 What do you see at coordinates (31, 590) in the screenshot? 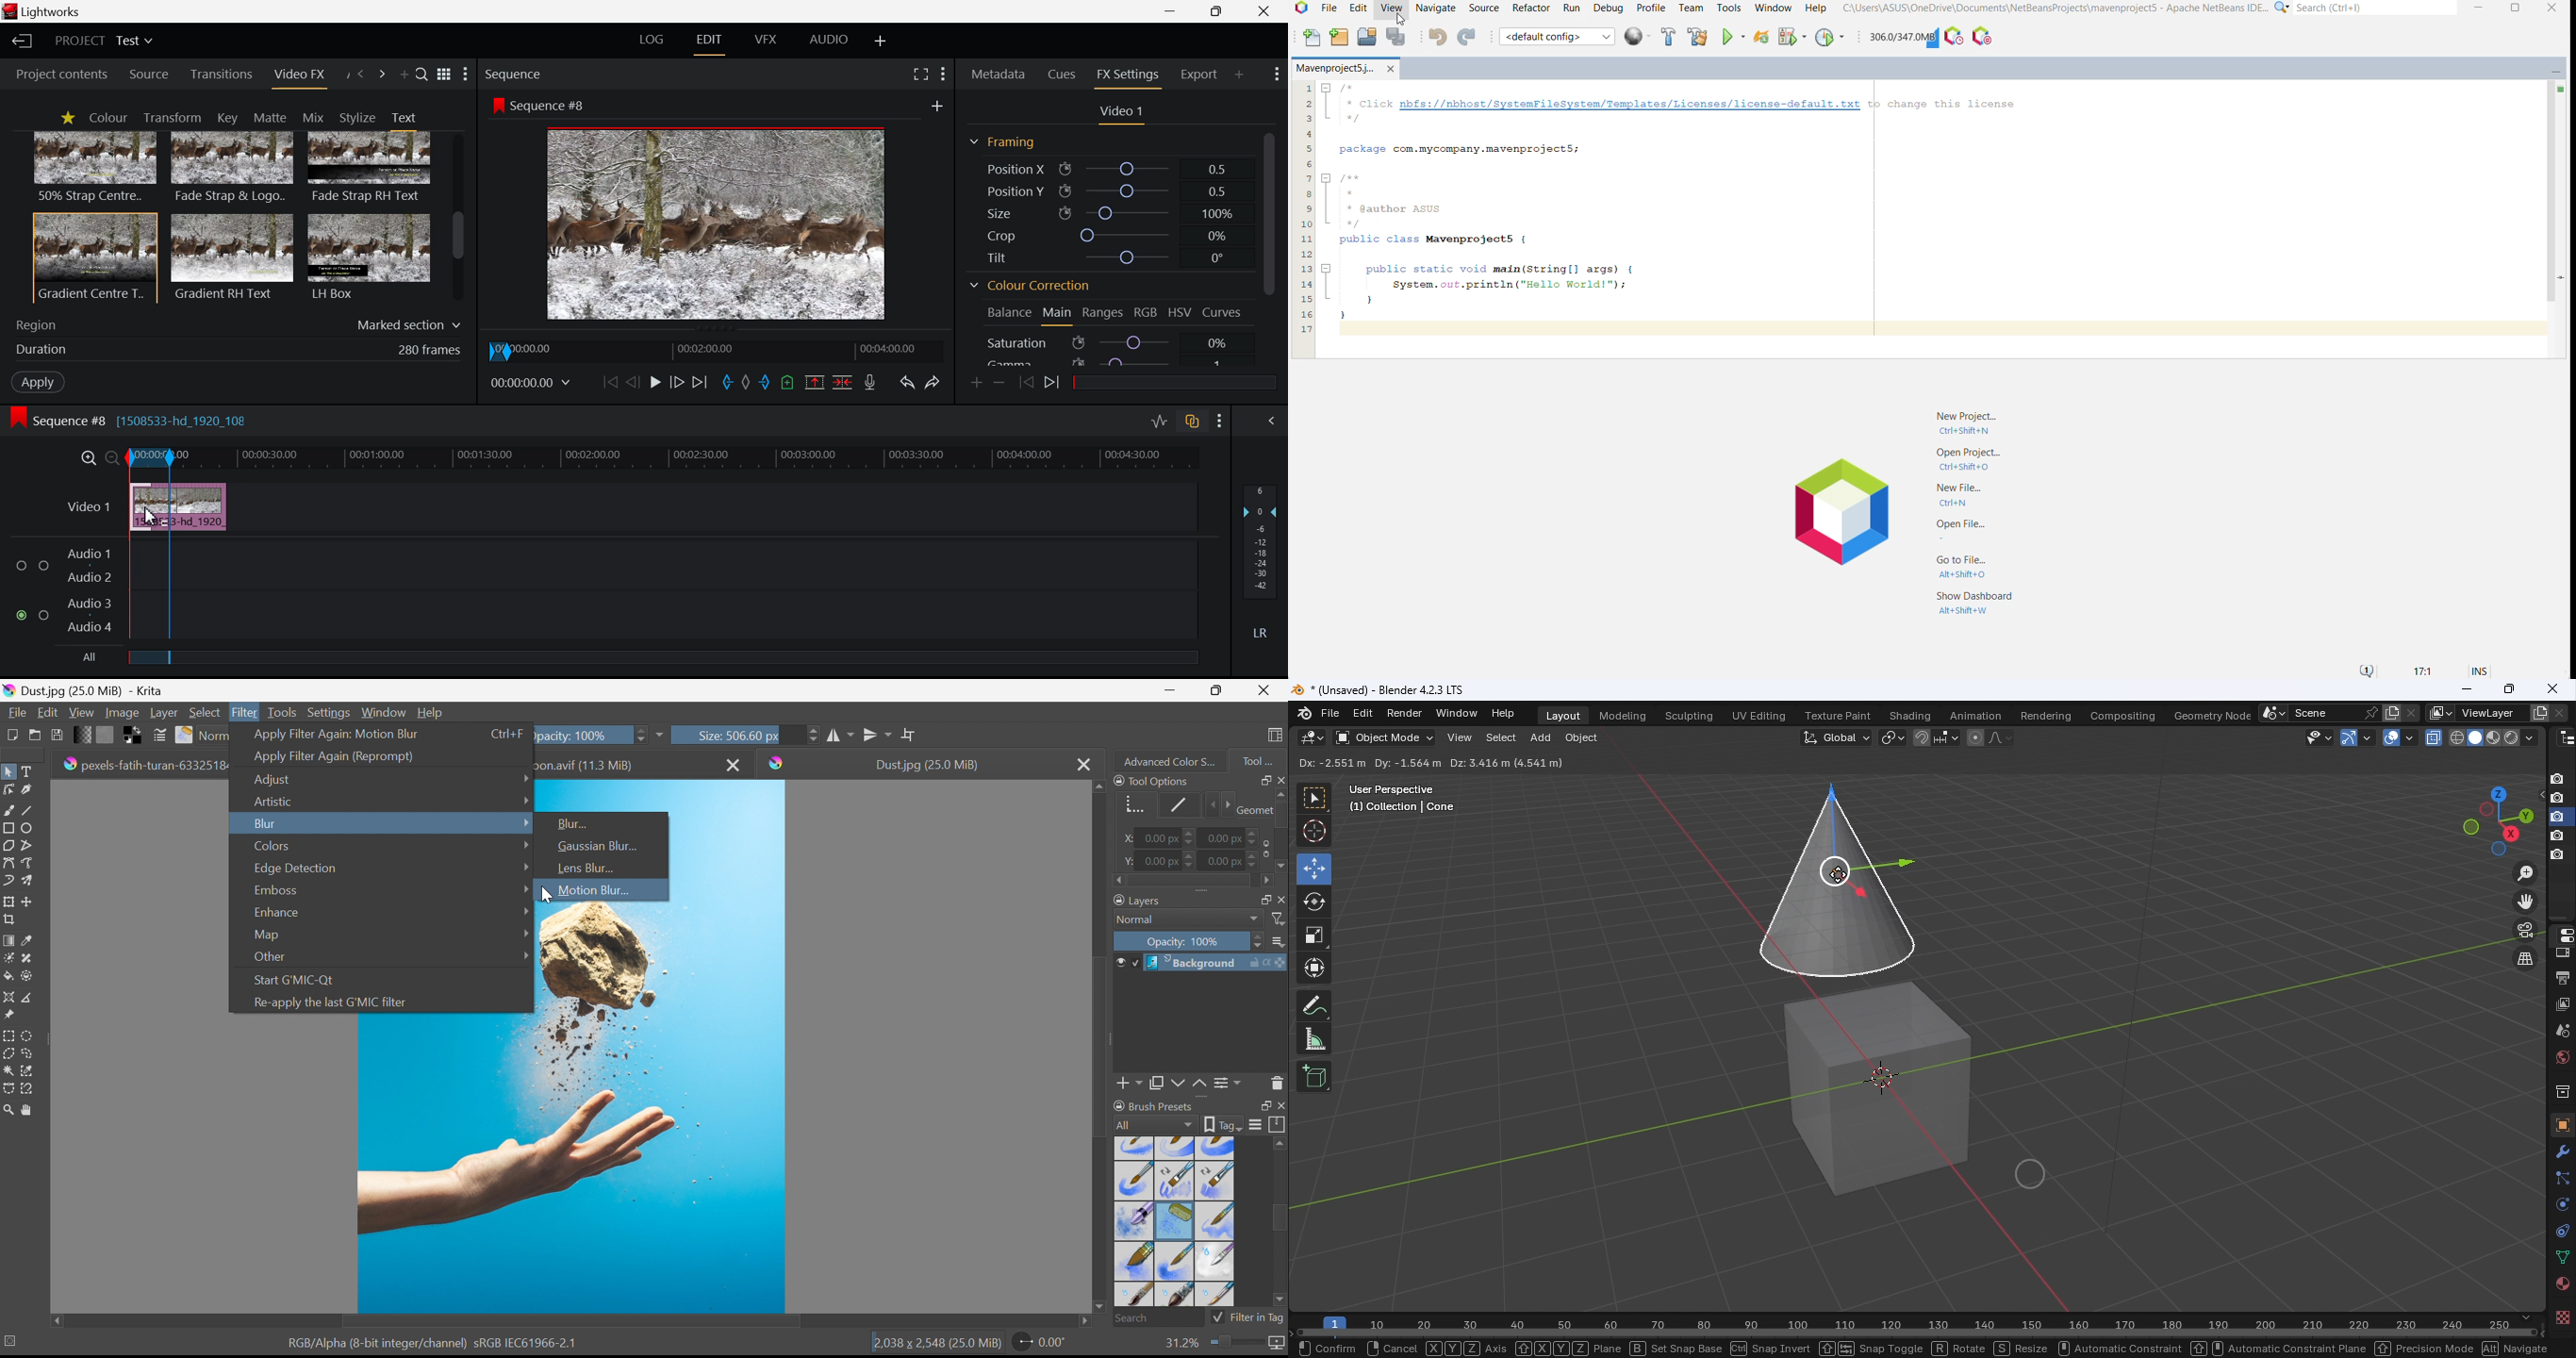
I see `audio input checkbox` at bounding box center [31, 590].